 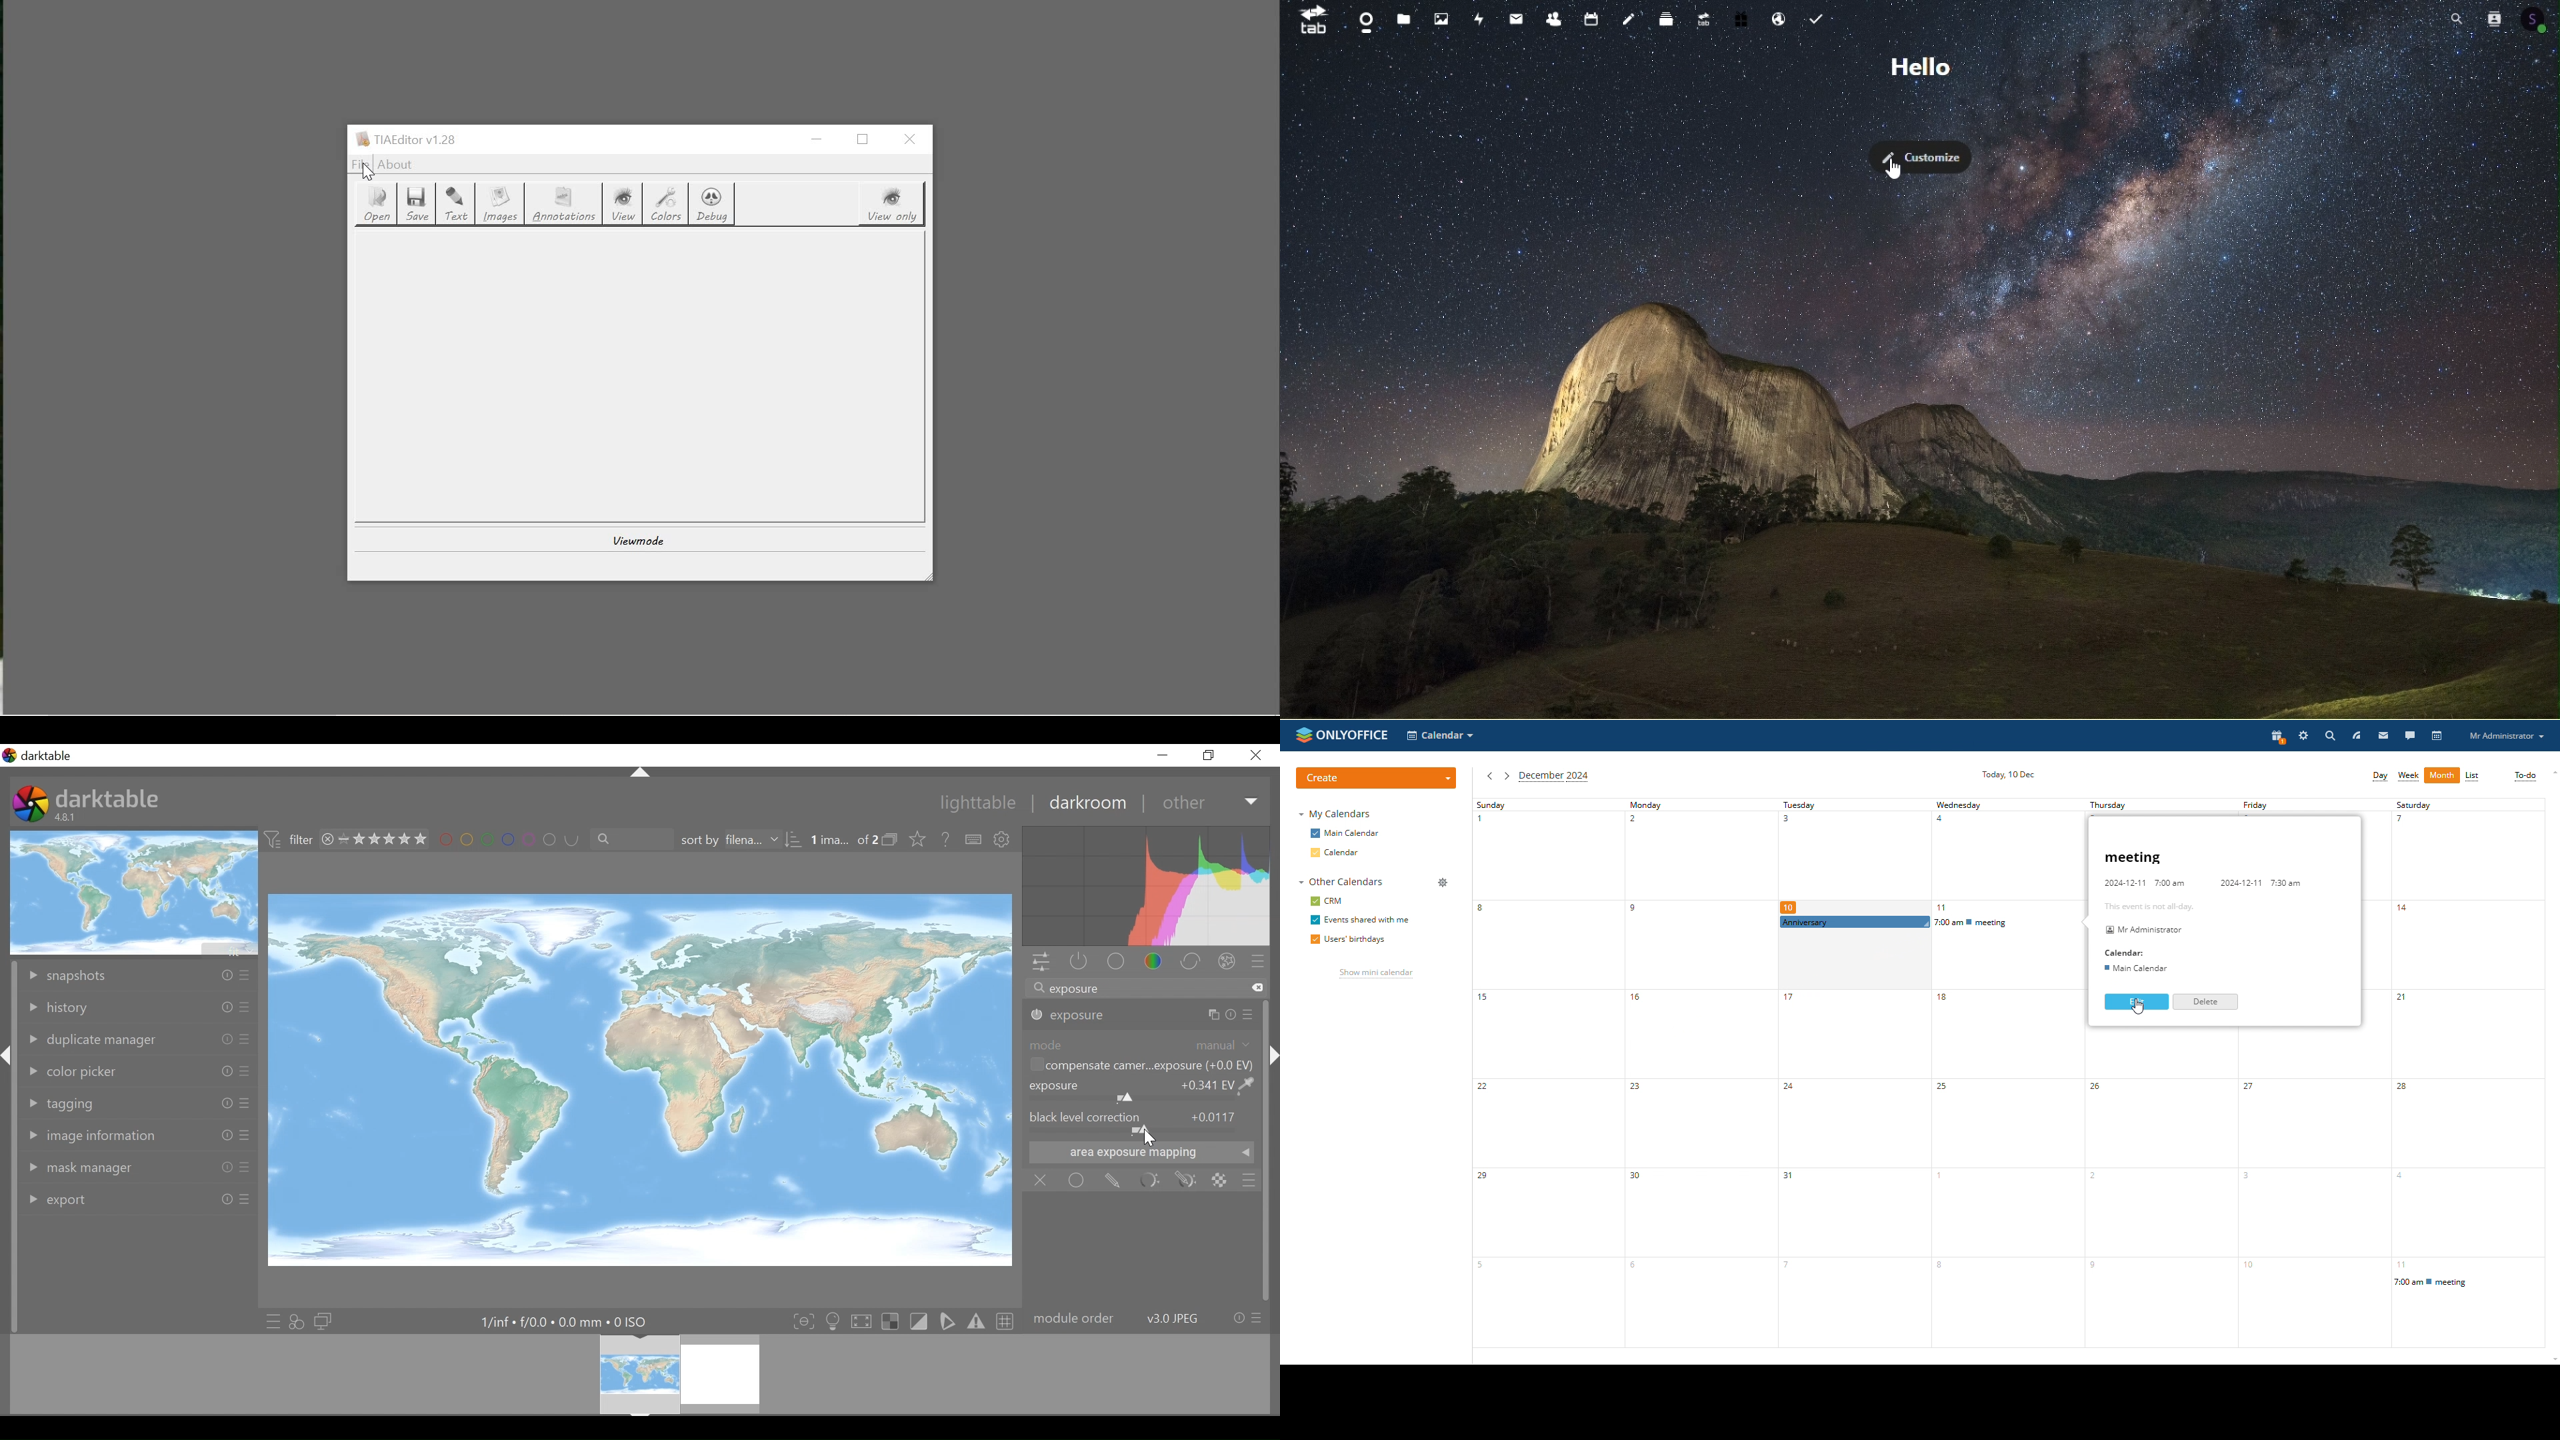 I want to click on Photos, so click(x=1443, y=18).